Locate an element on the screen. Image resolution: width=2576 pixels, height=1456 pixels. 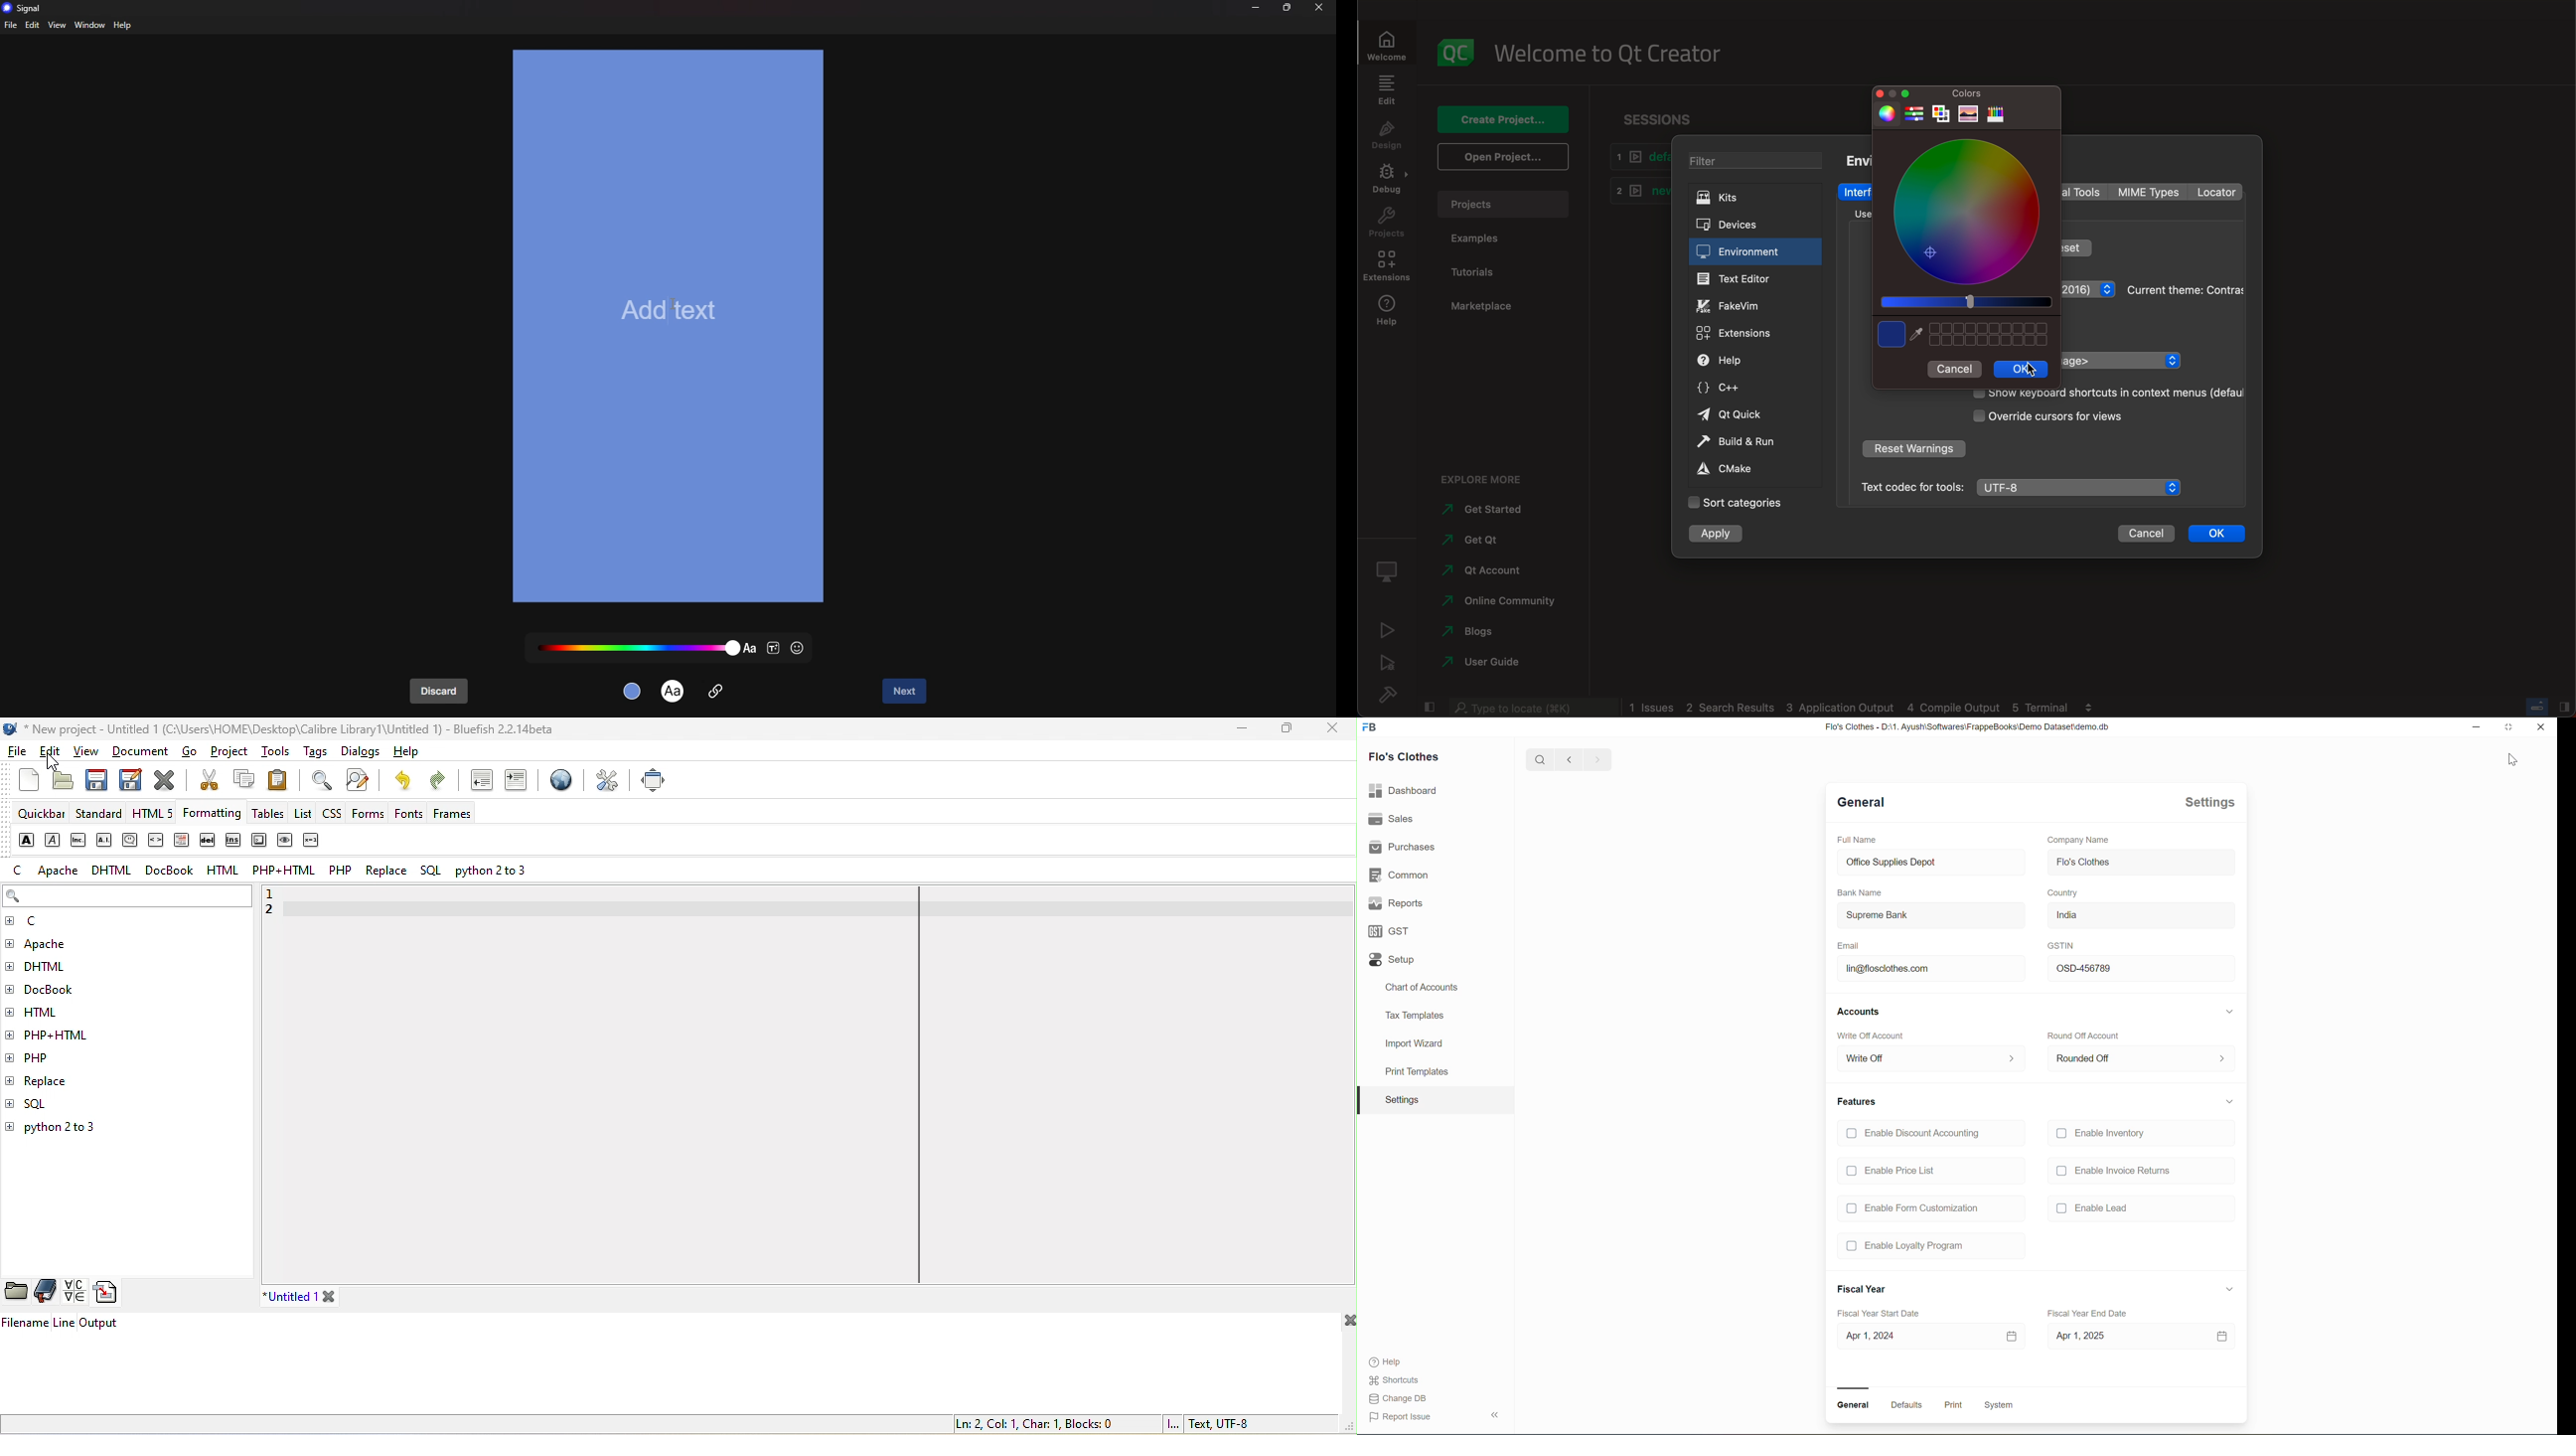
started is located at coordinates (1489, 510).